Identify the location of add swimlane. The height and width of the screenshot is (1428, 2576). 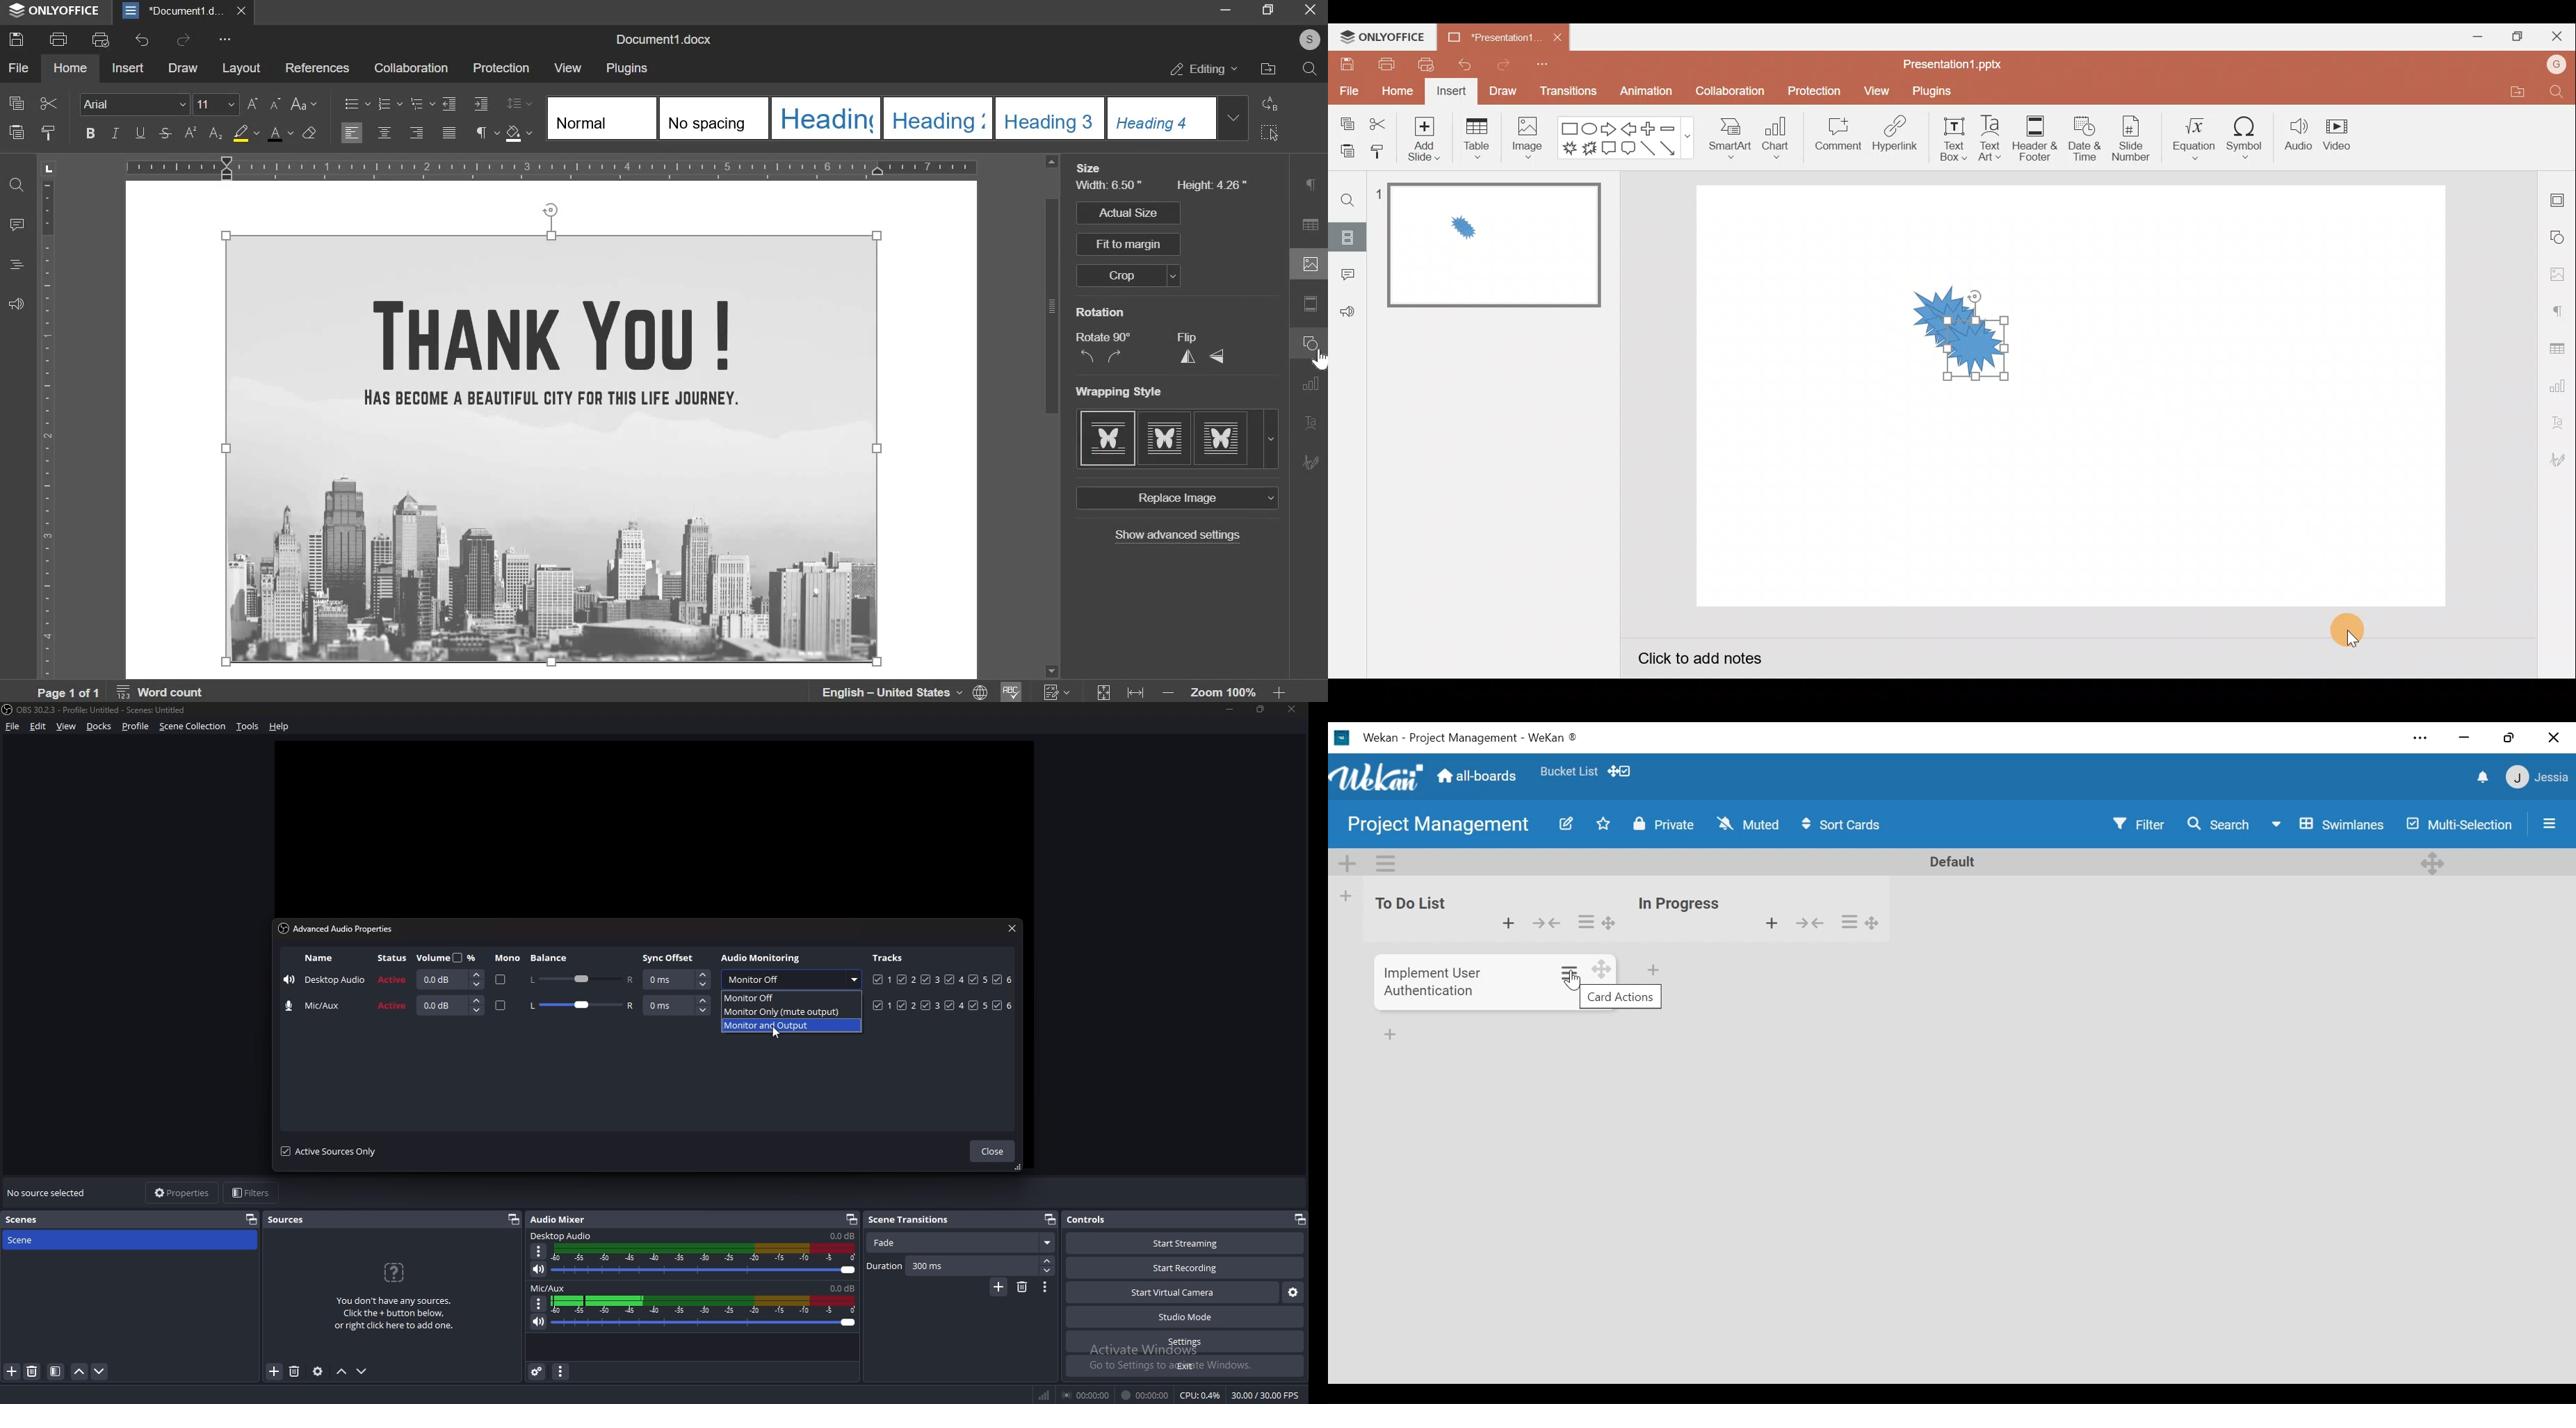
(1348, 864).